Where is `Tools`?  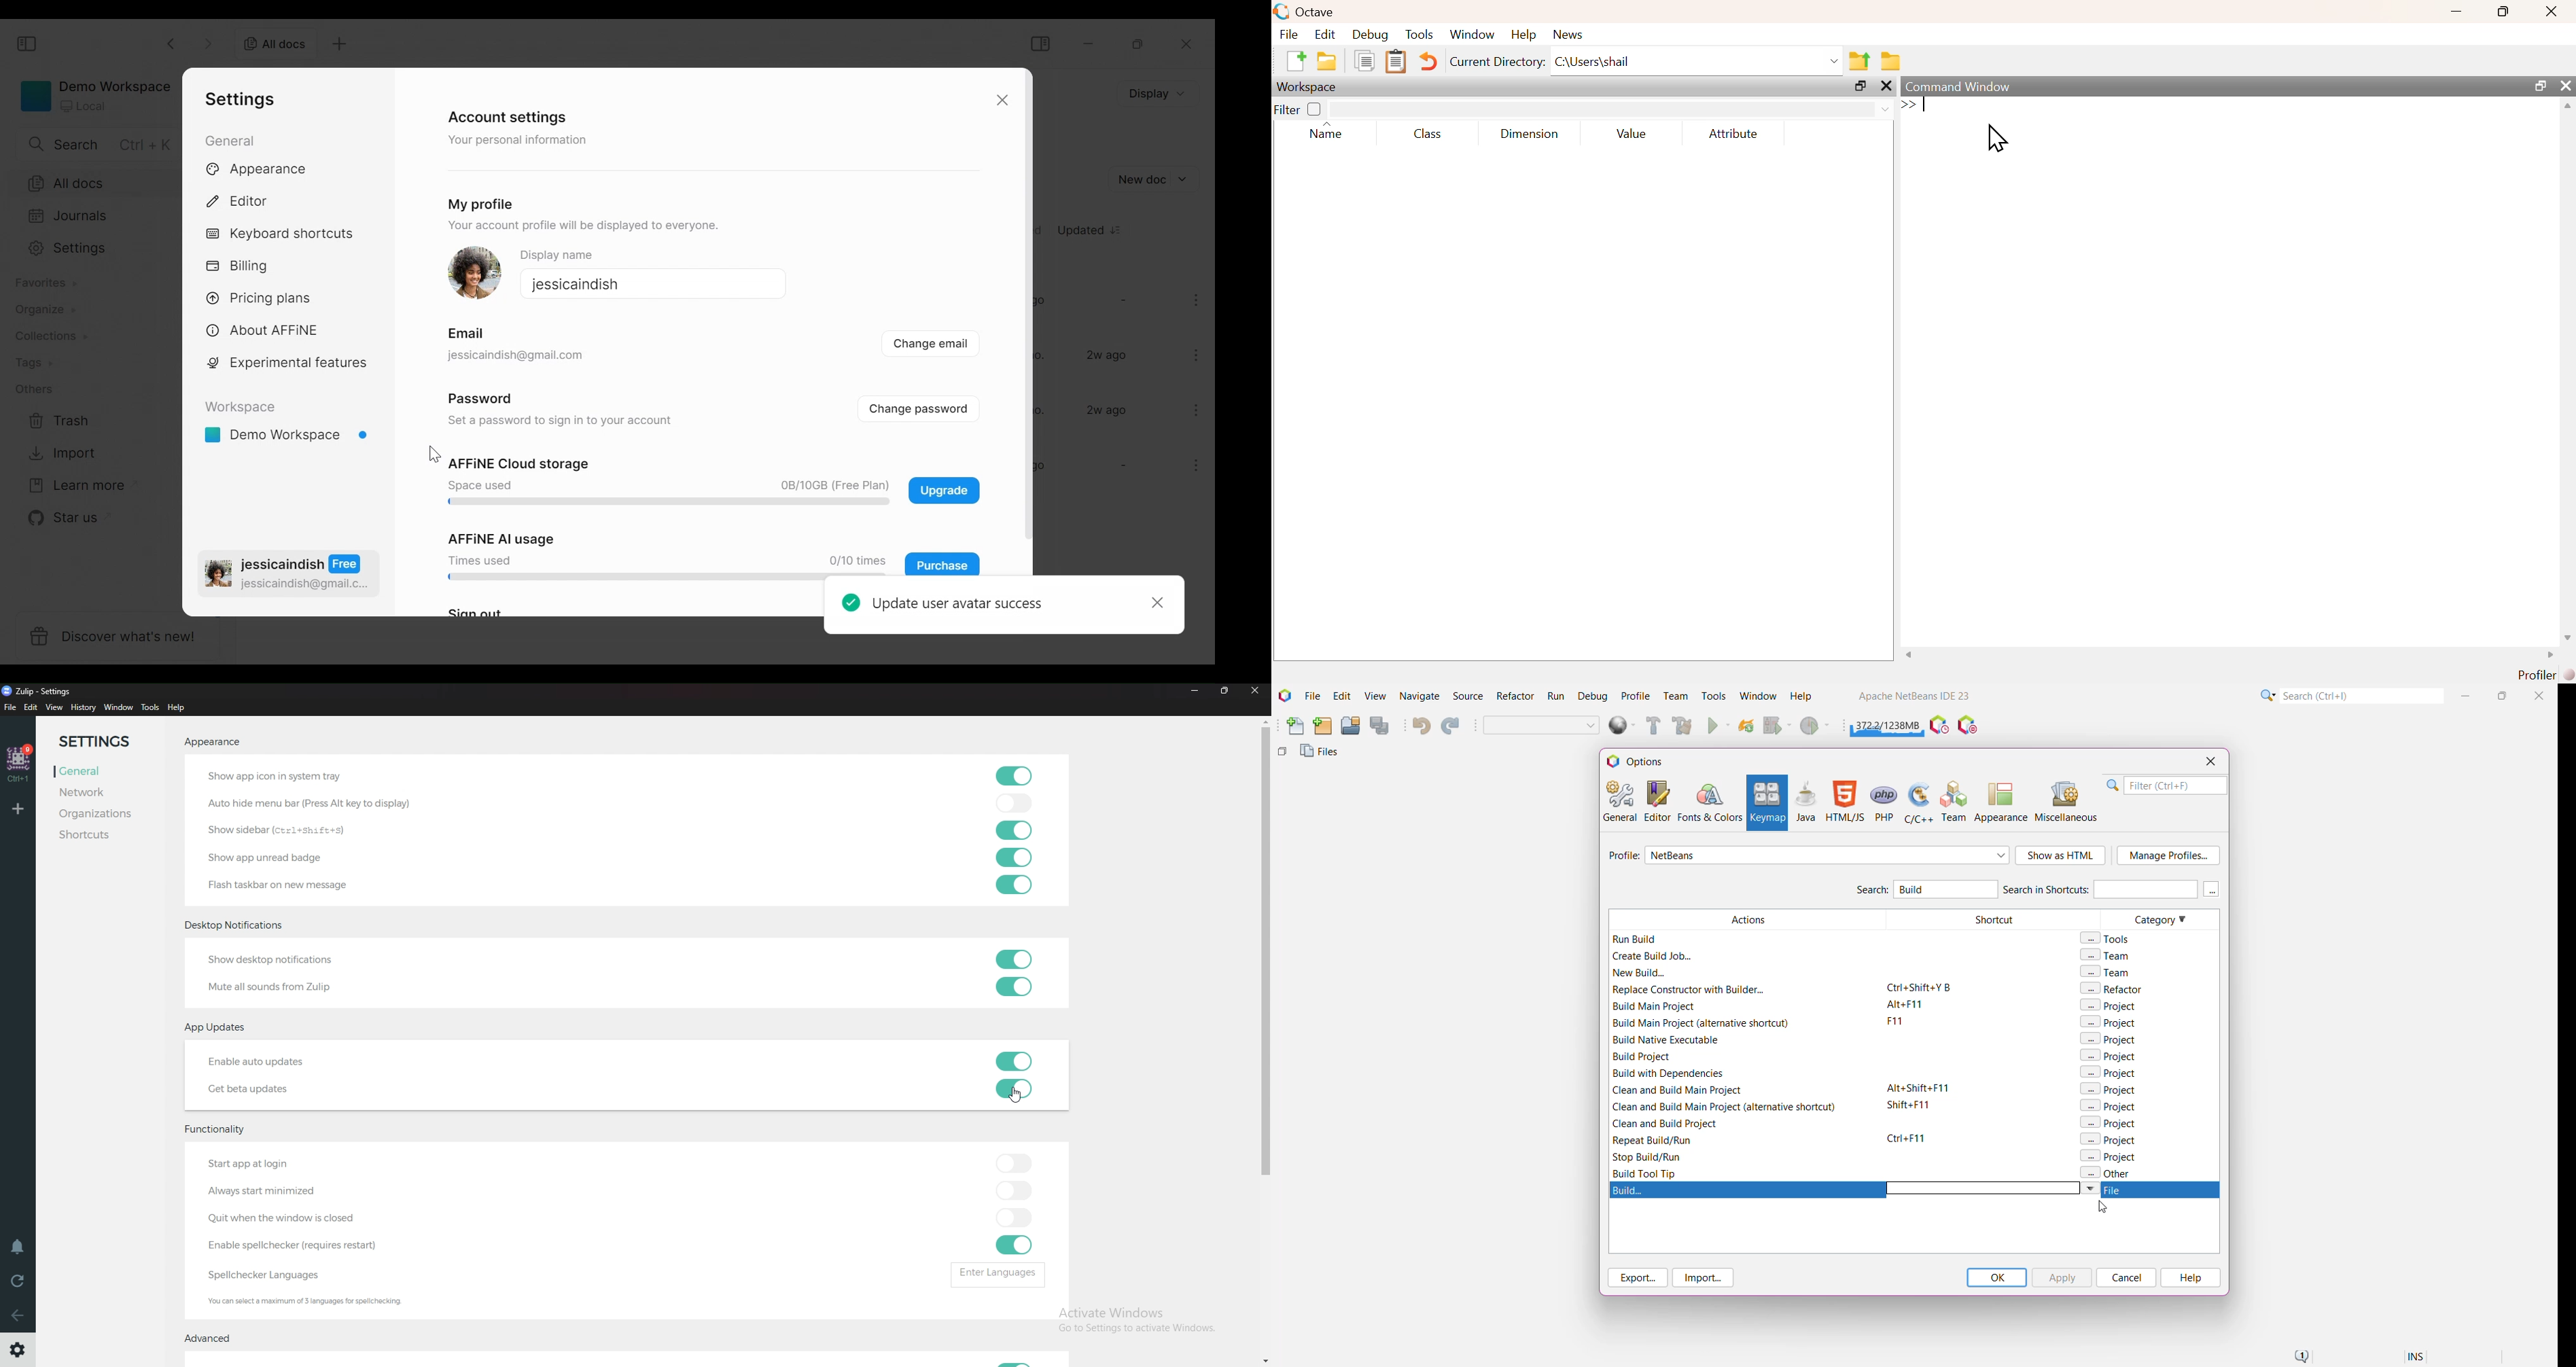
Tools is located at coordinates (1420, 35).